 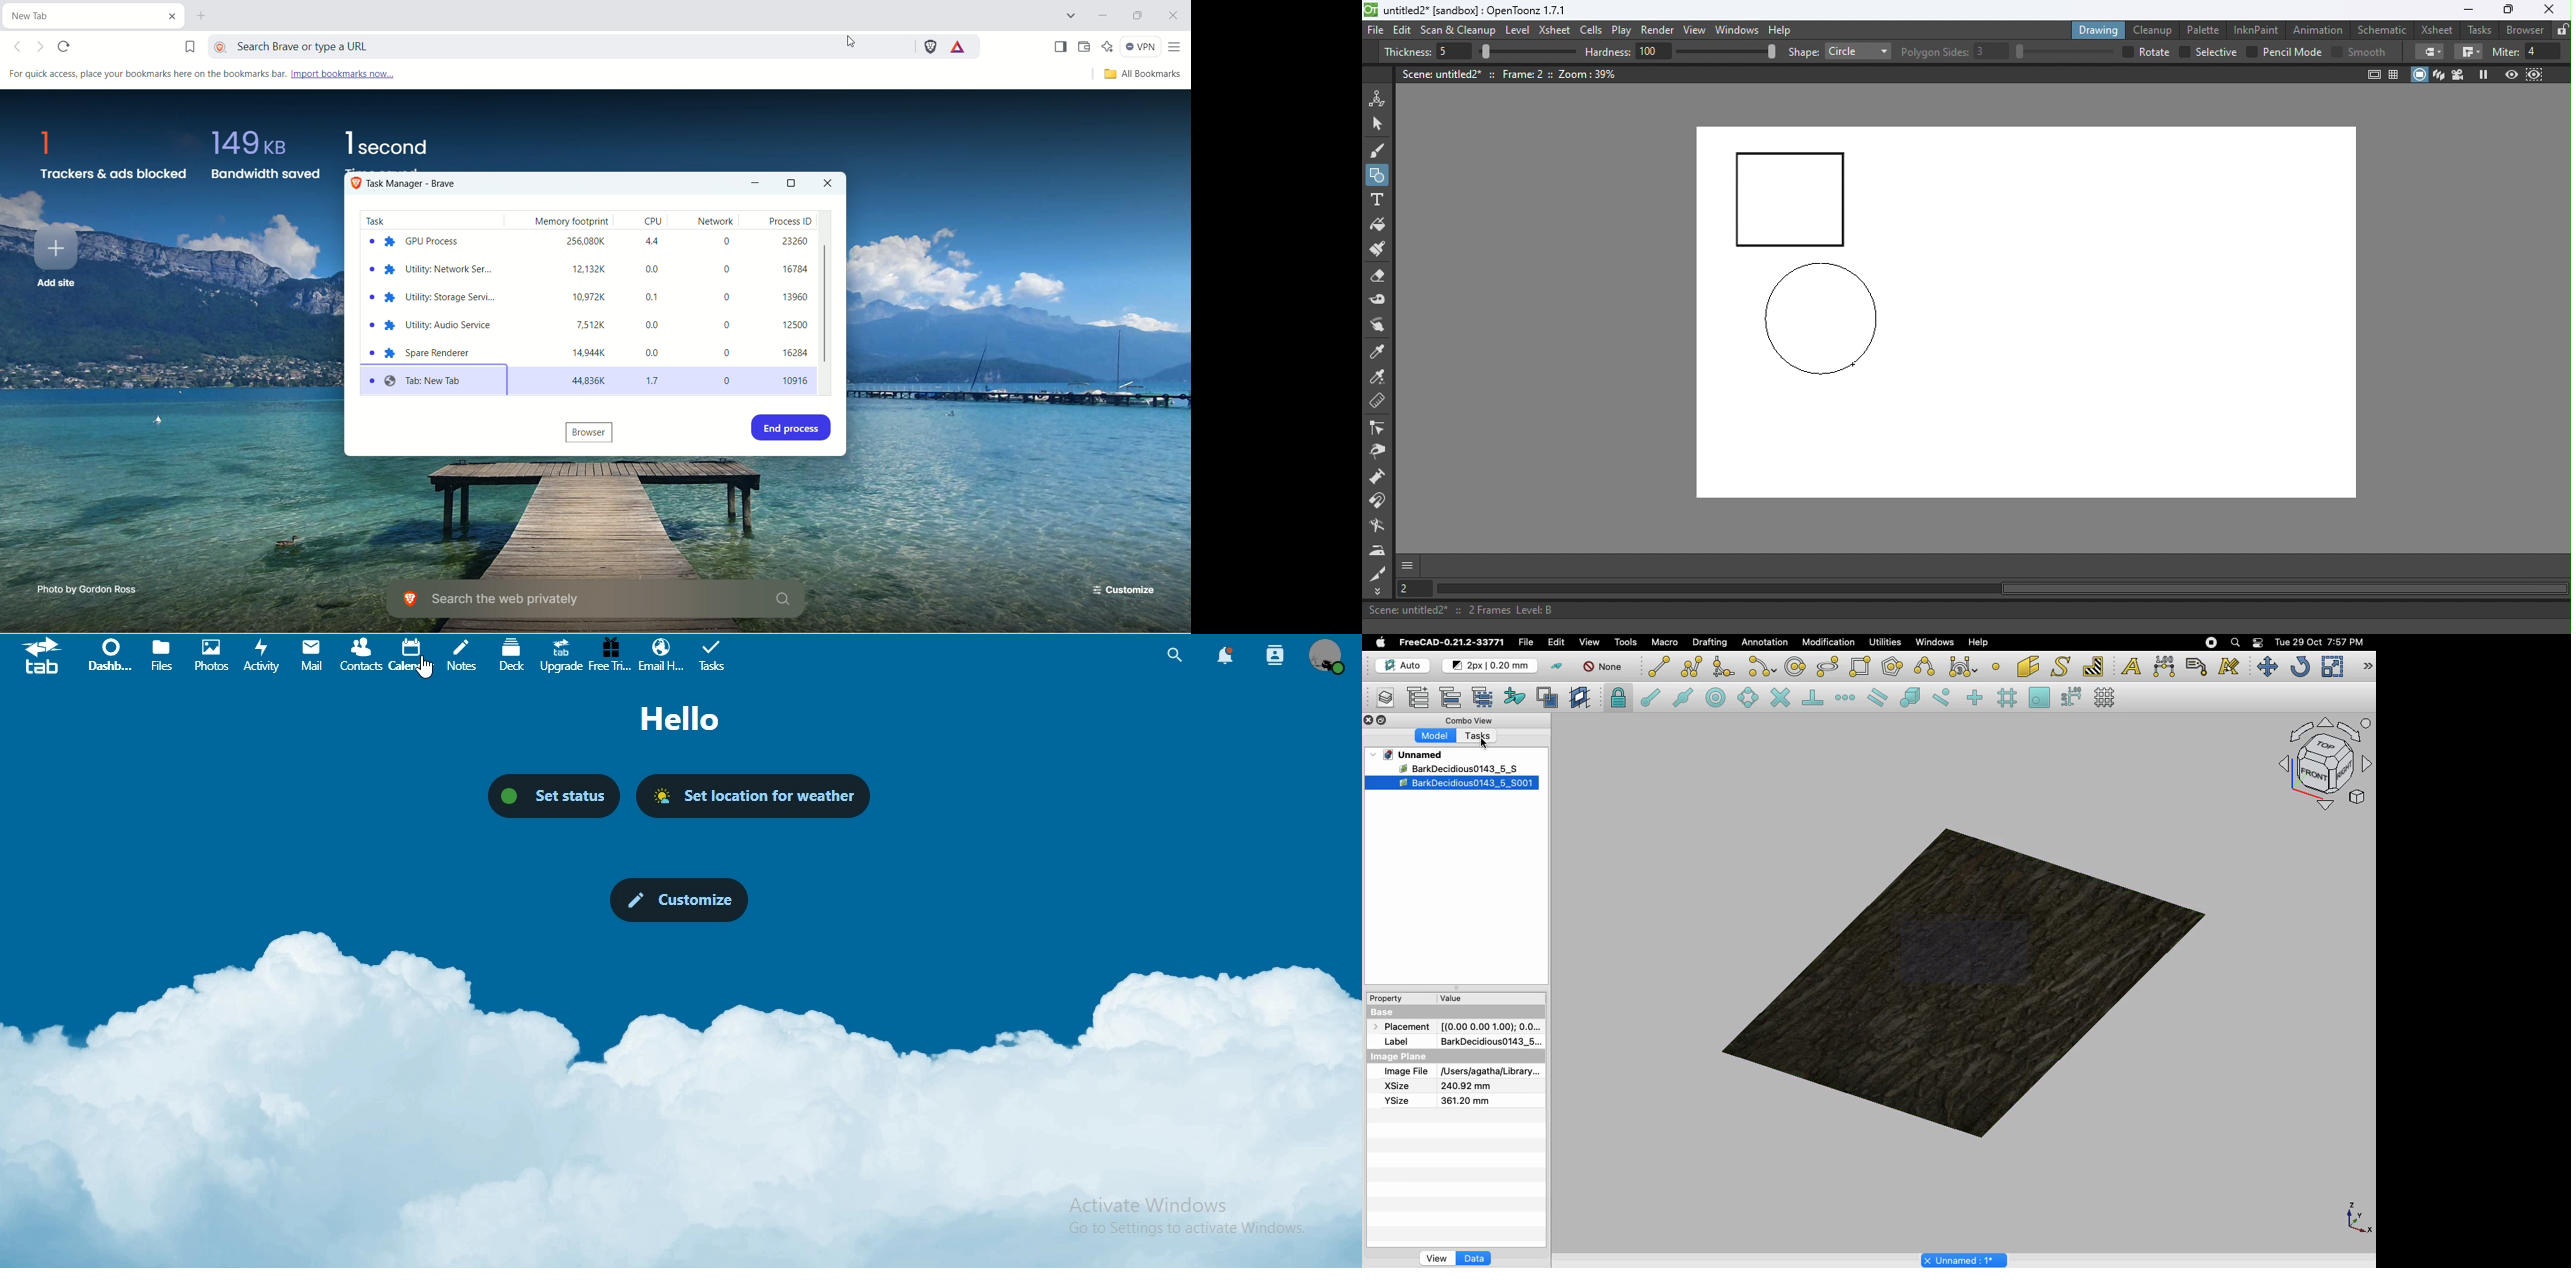 I want to click on Auto, so click(x=1404, y=666).